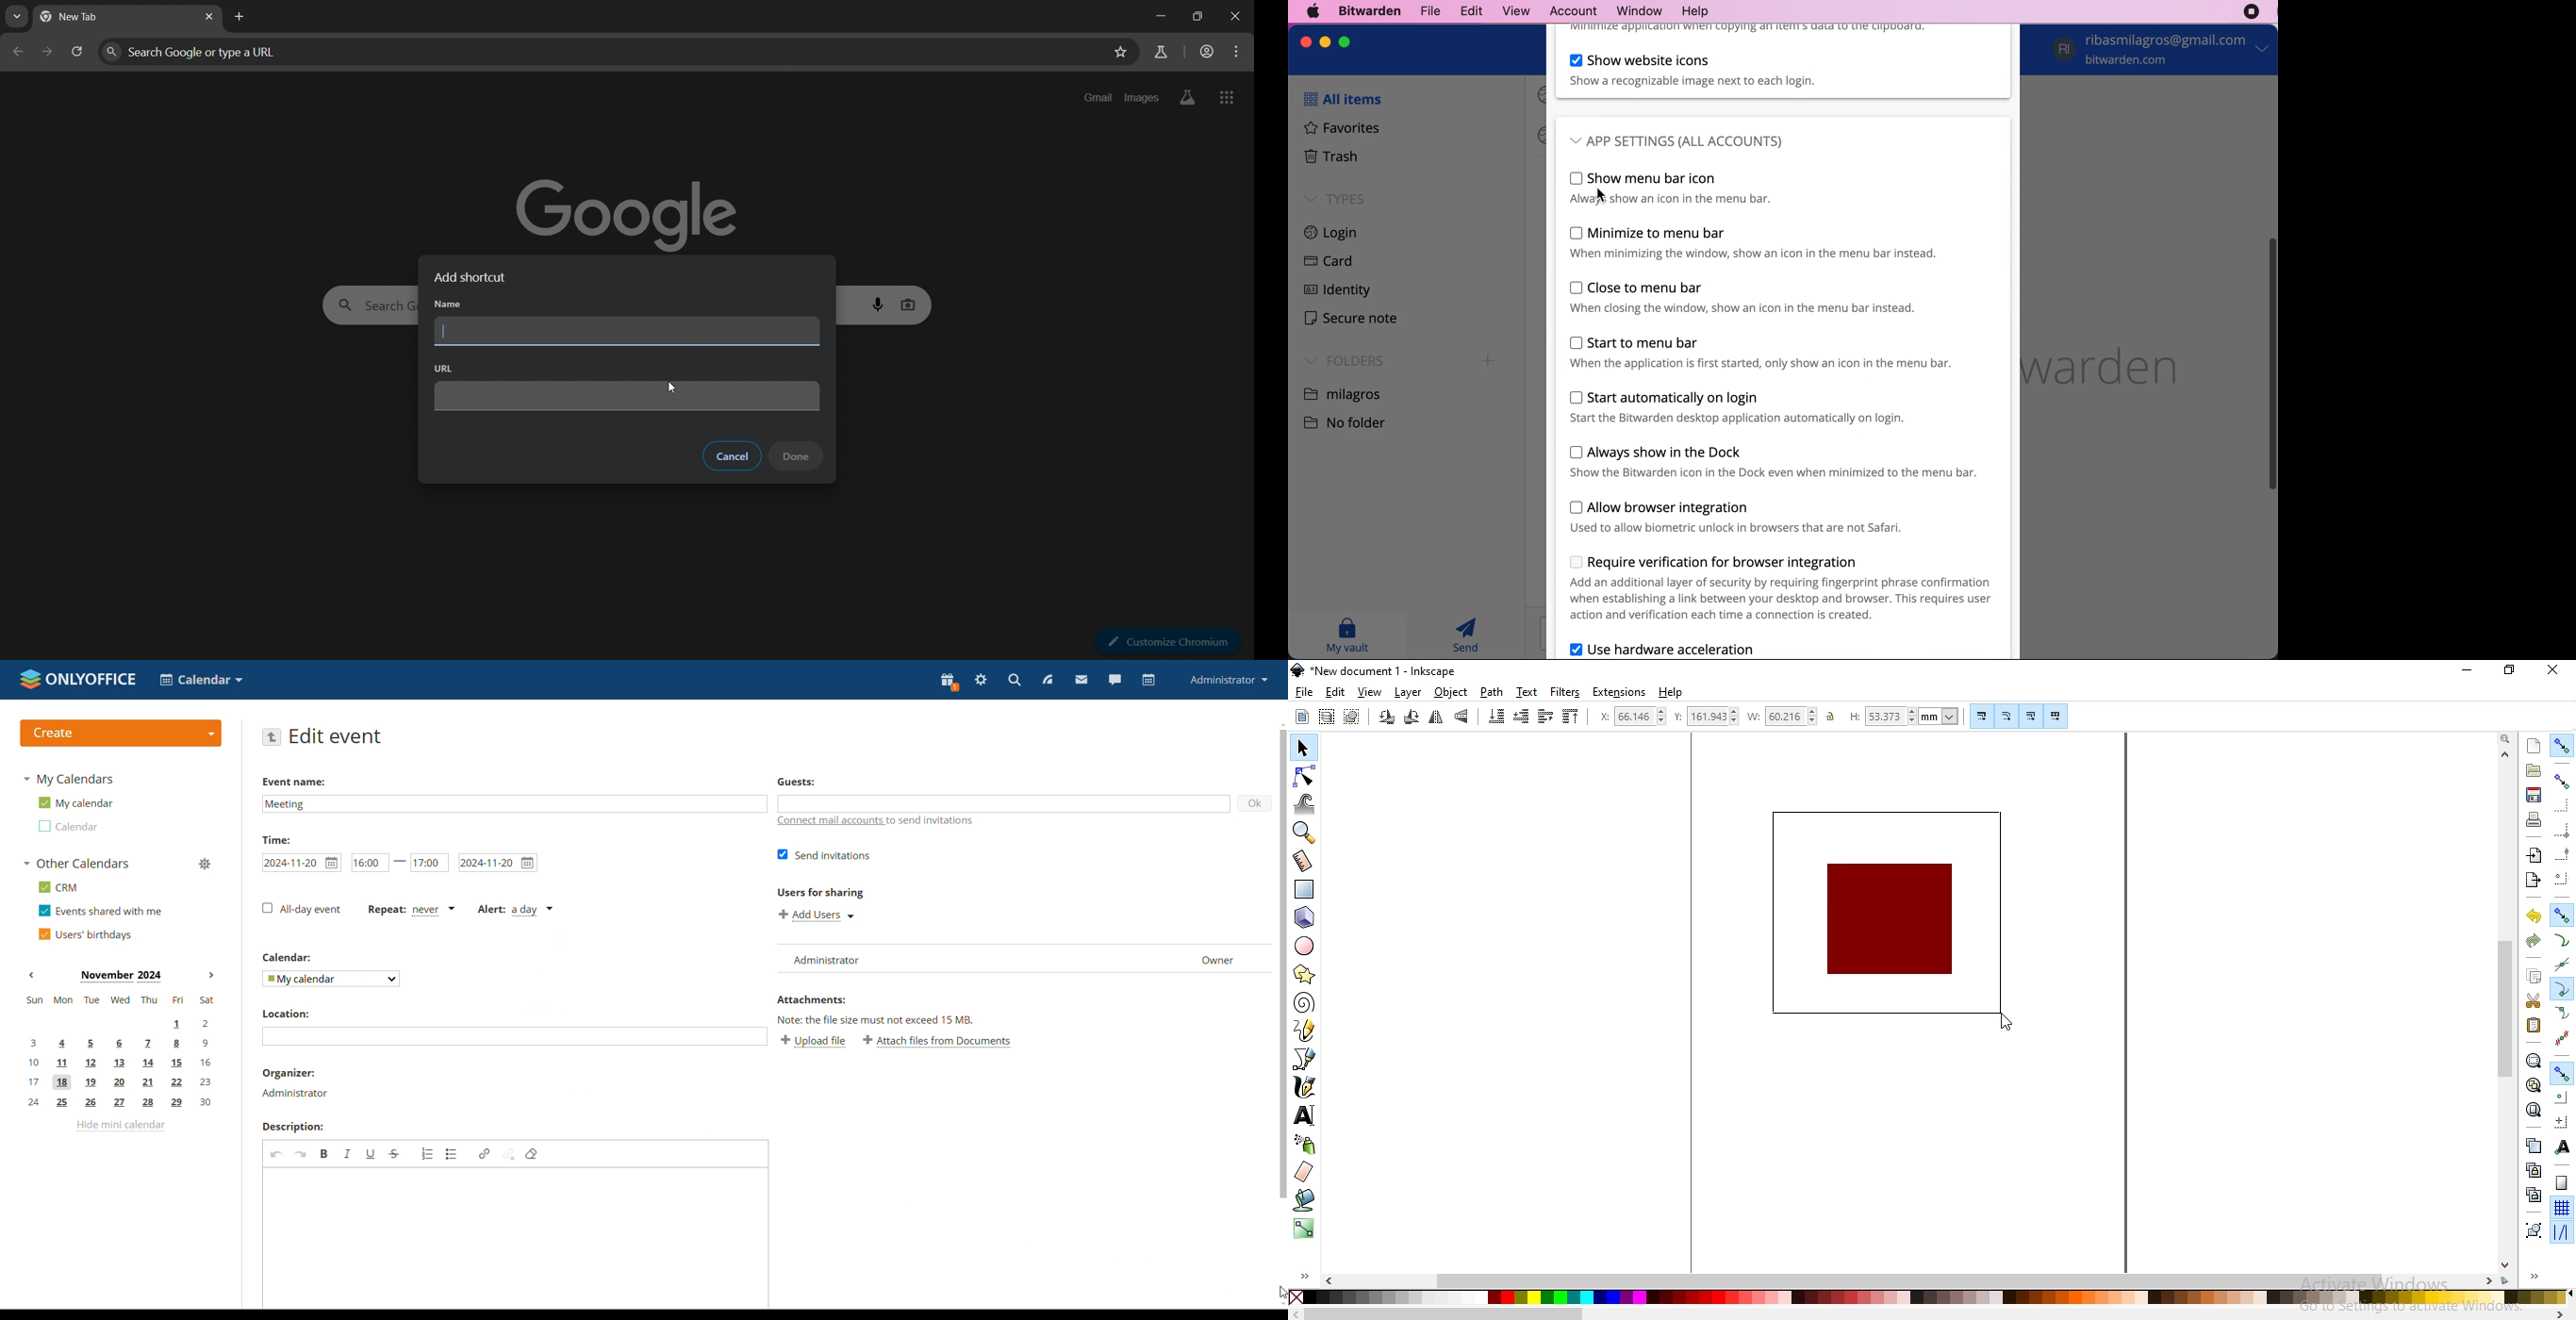 The height and width of the screenshot is (1344, 2576). I want to click on snap bounding boxes, so click(2563, 781).